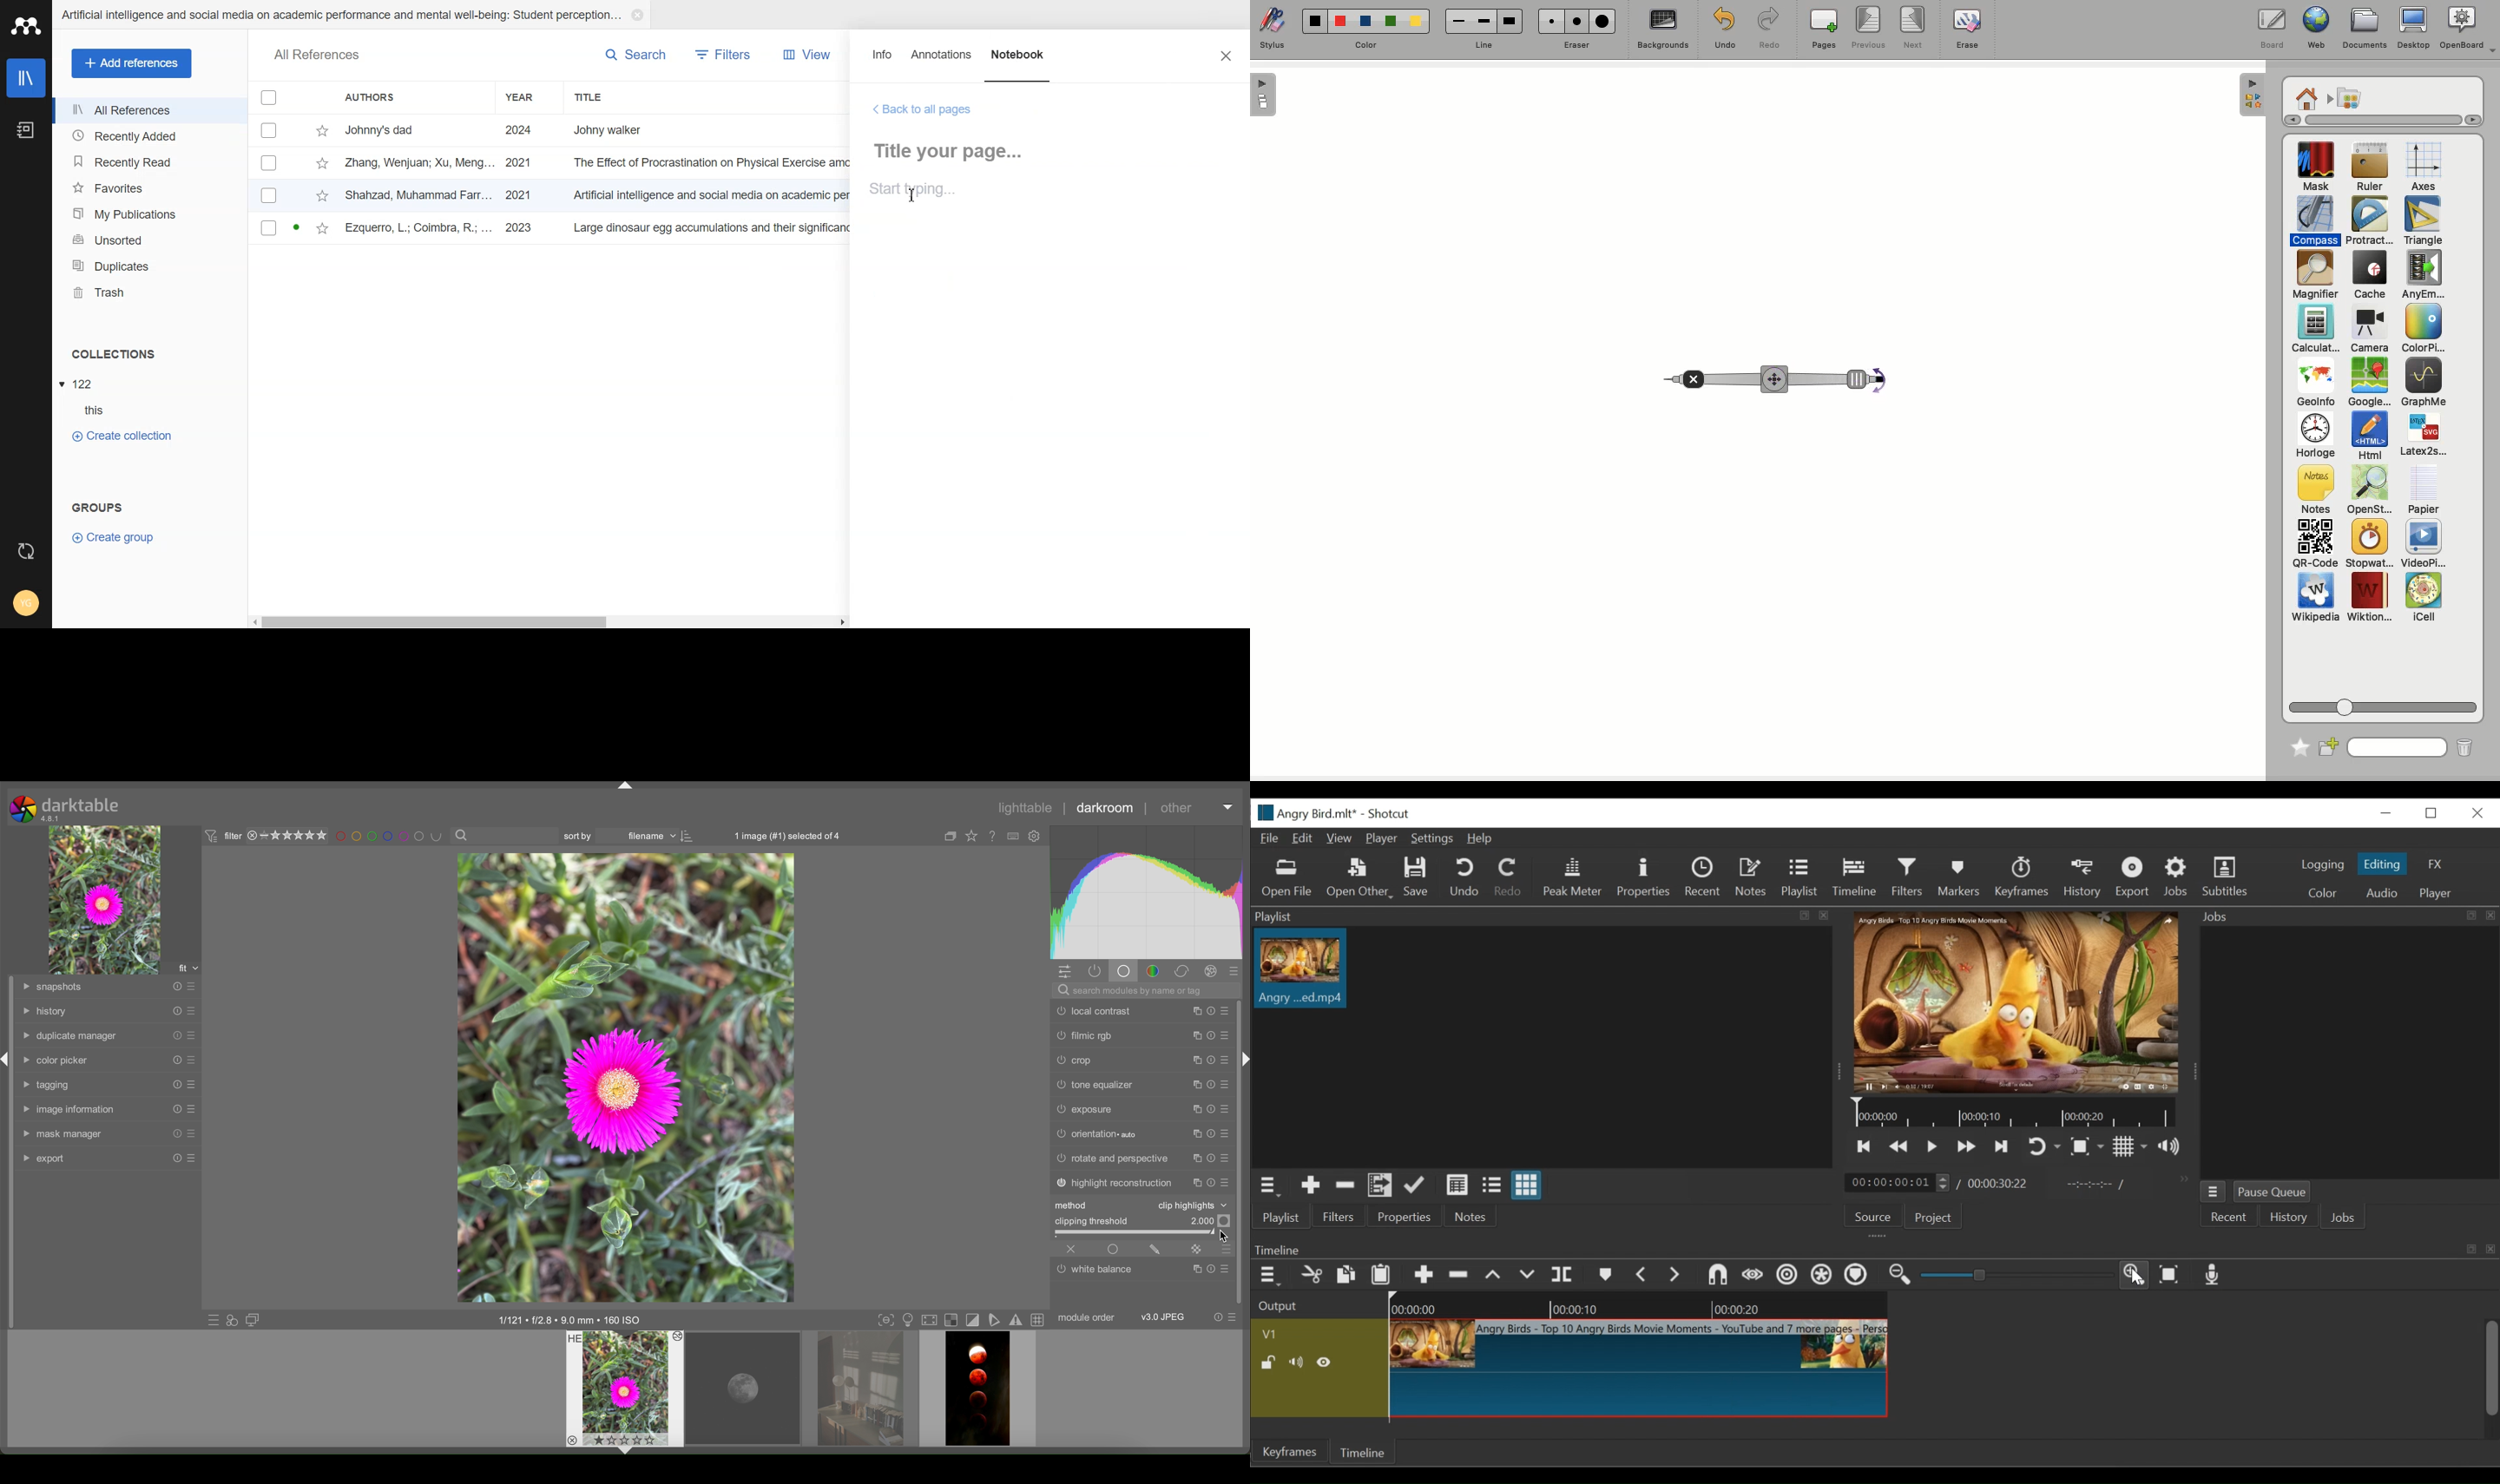  What do you see at coordinates (713, 163) in the screenshot?
I see `the effect of procrastination on physical exercise amo` at bounding box center [713, 163].